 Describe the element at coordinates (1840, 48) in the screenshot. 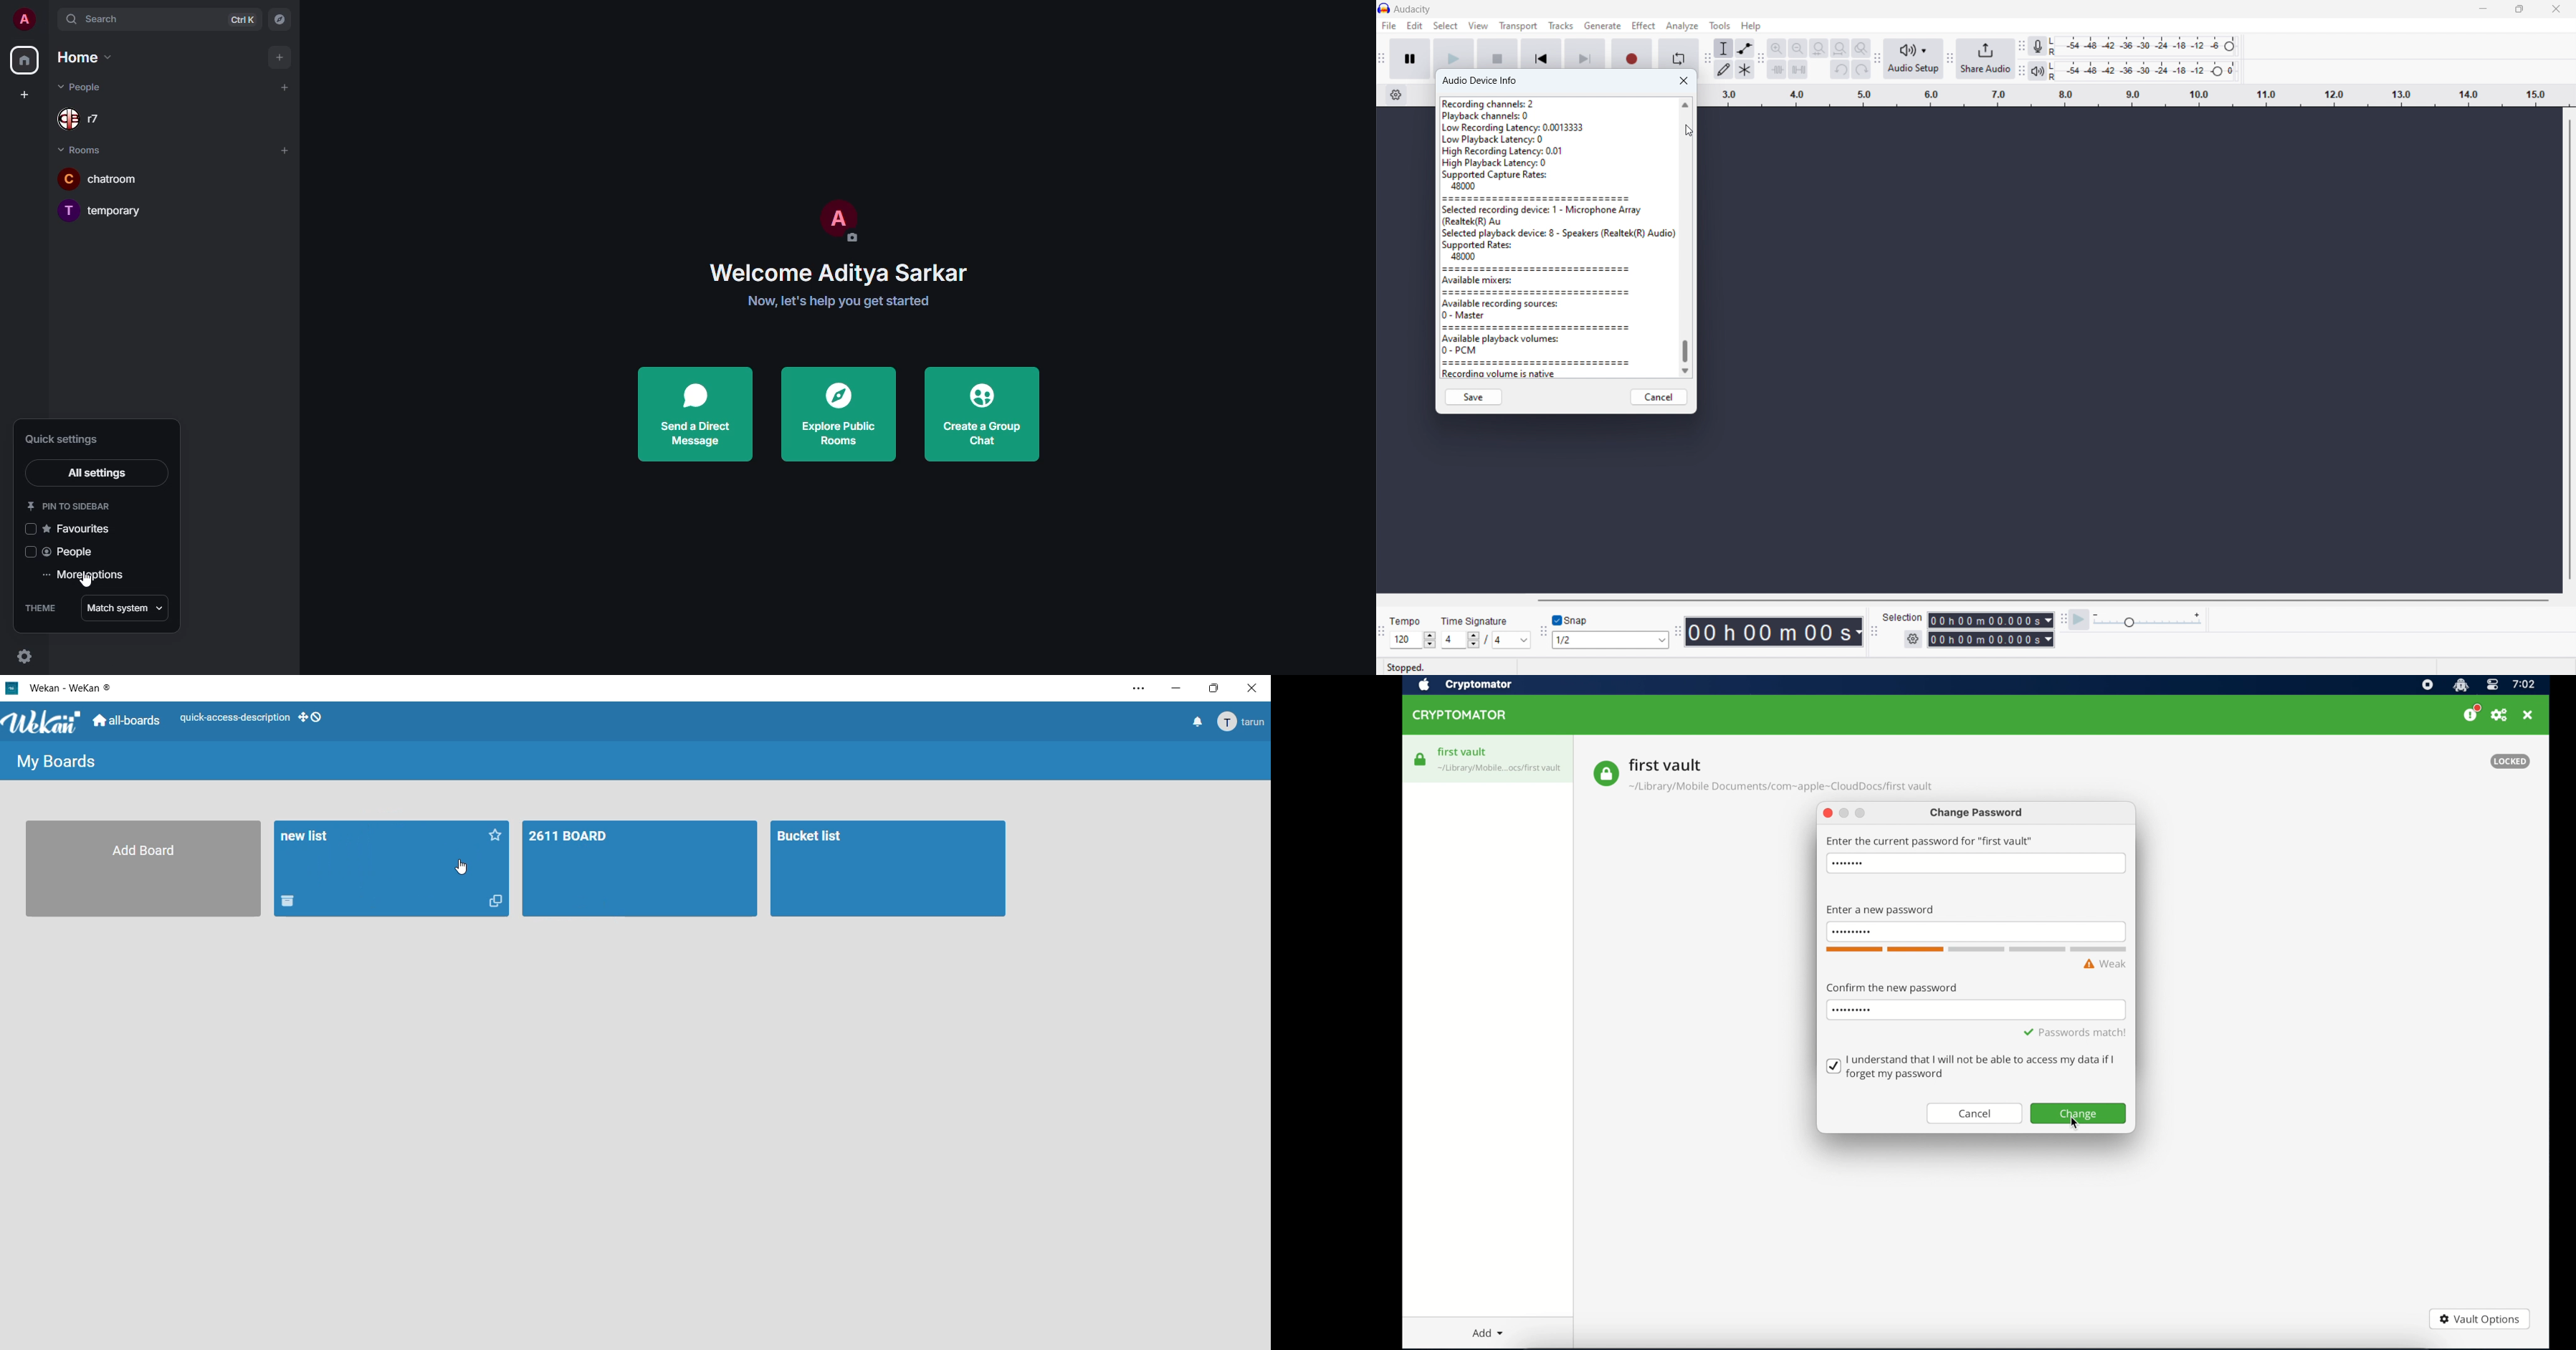

I see `fit project to width` at that location.